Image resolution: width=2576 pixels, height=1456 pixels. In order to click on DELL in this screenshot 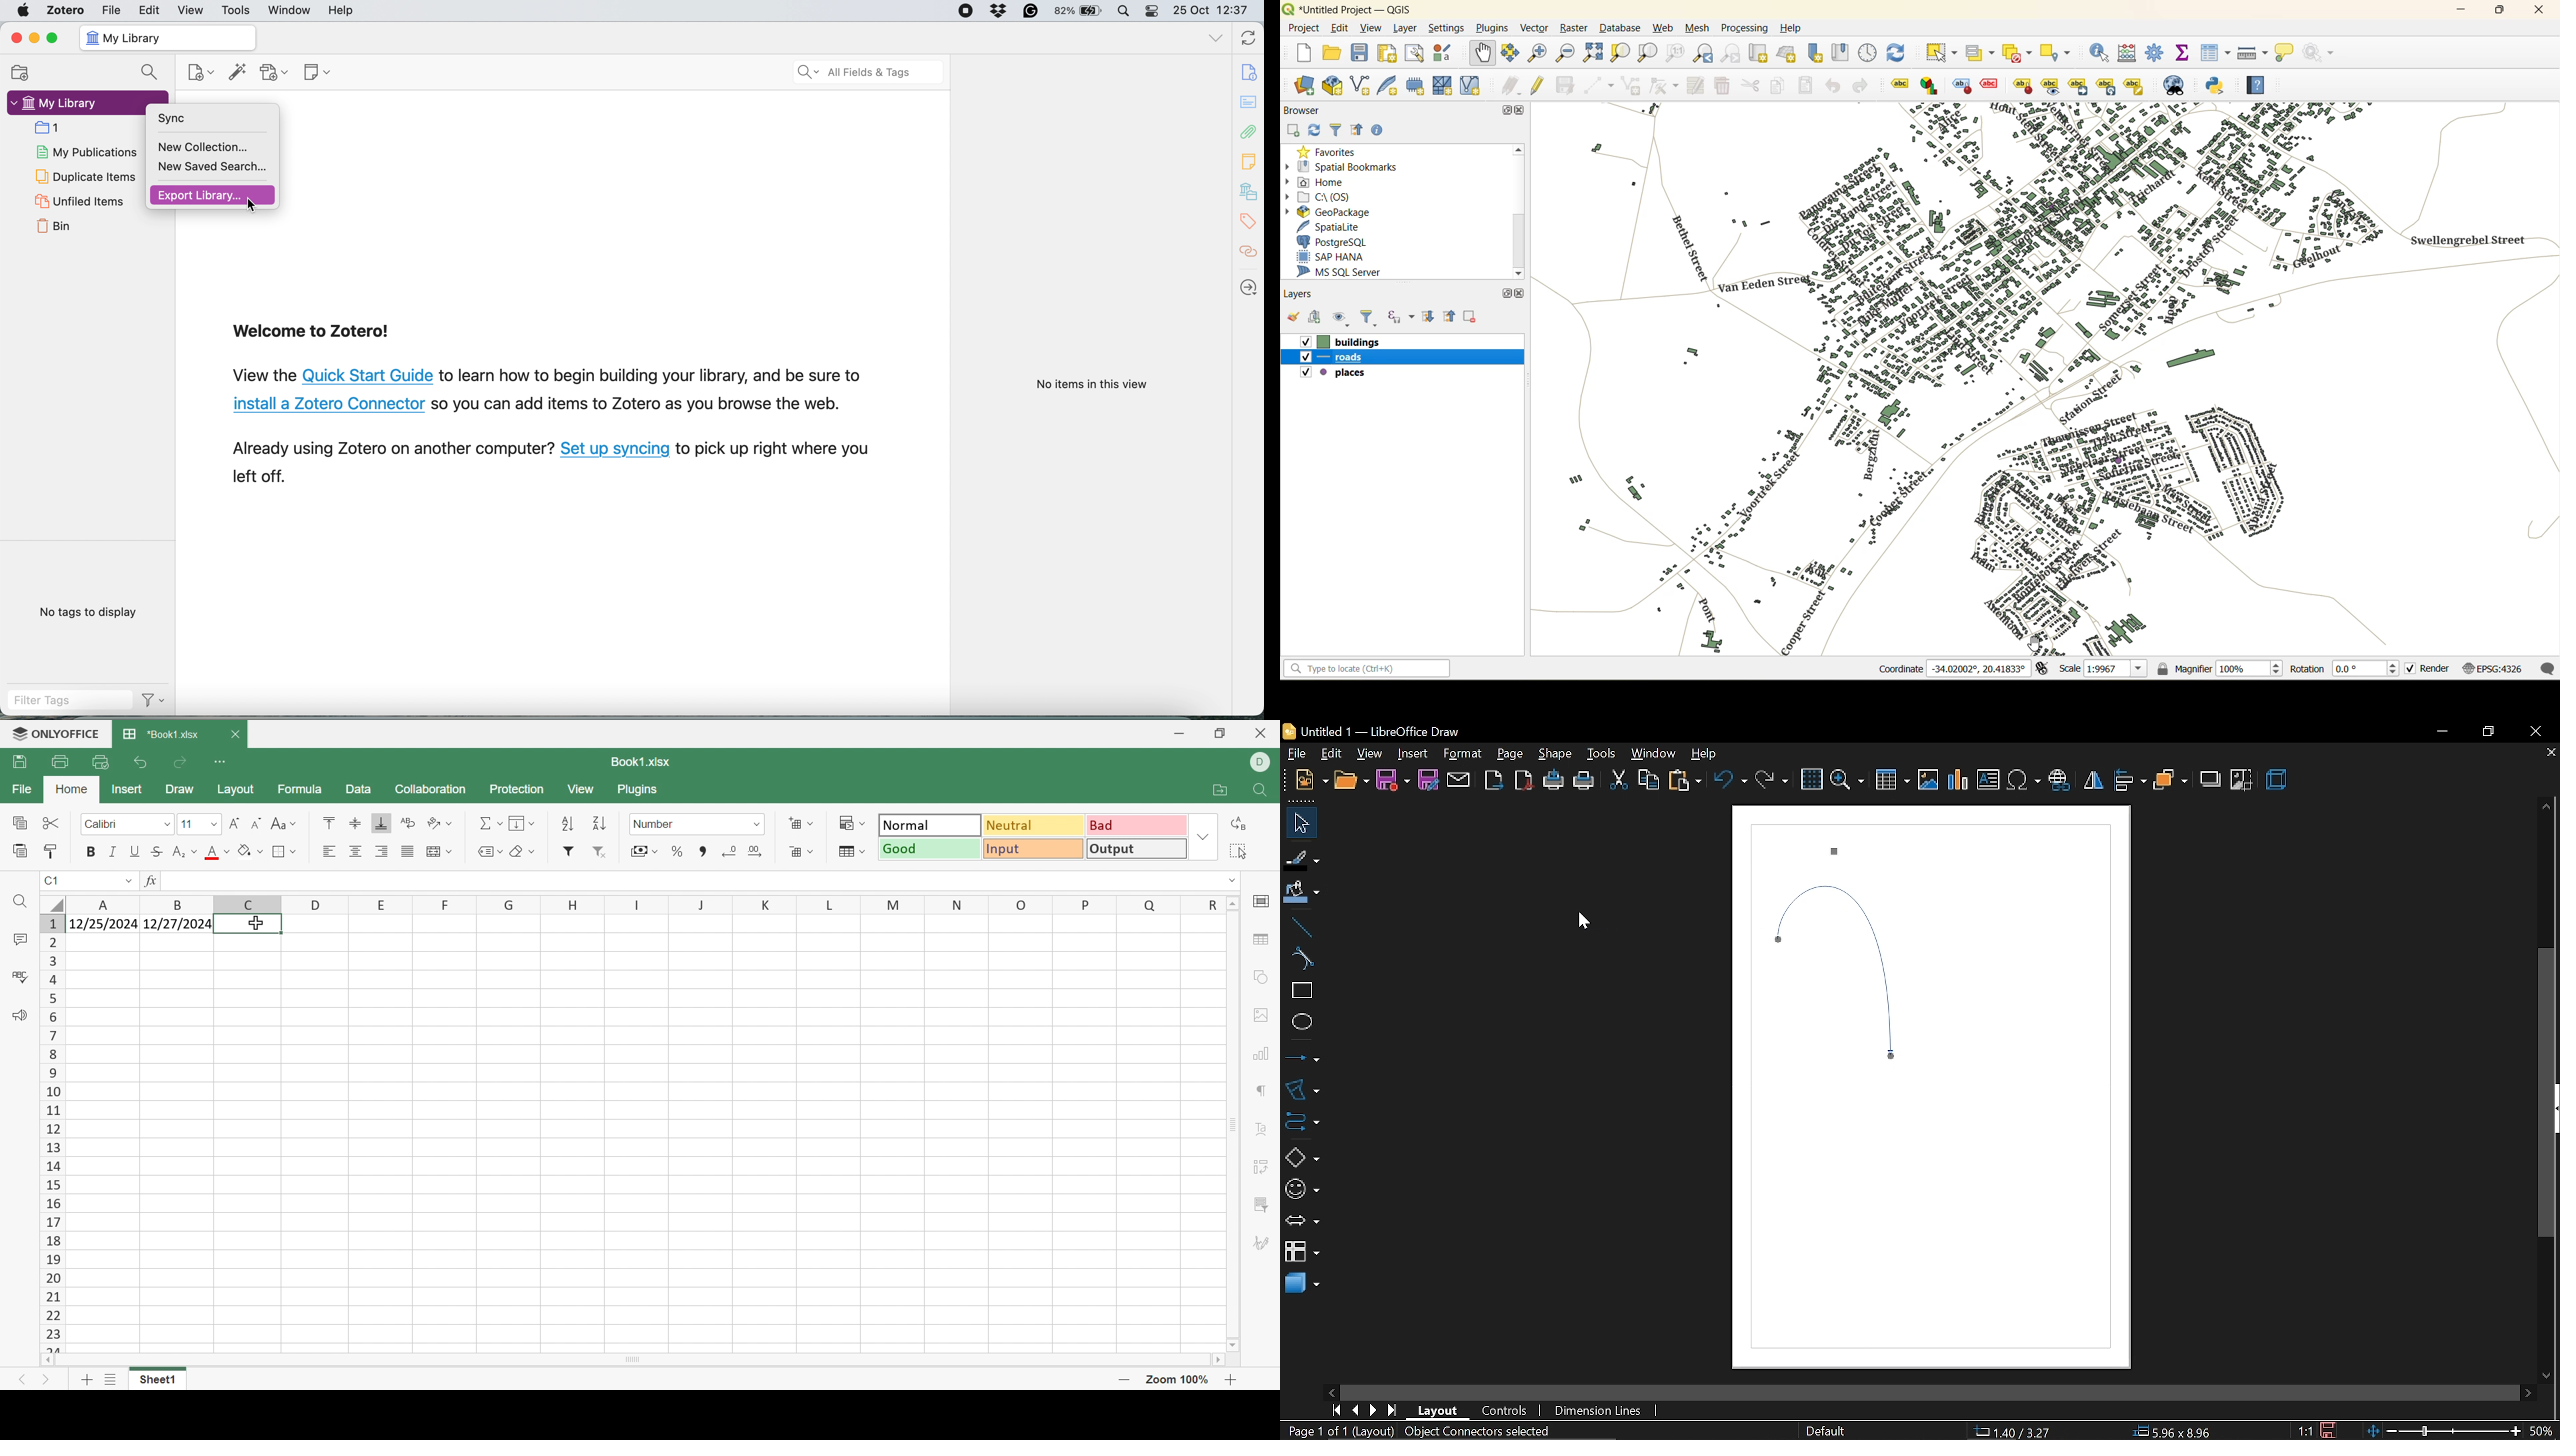, I will do `click(1263, 762)`.